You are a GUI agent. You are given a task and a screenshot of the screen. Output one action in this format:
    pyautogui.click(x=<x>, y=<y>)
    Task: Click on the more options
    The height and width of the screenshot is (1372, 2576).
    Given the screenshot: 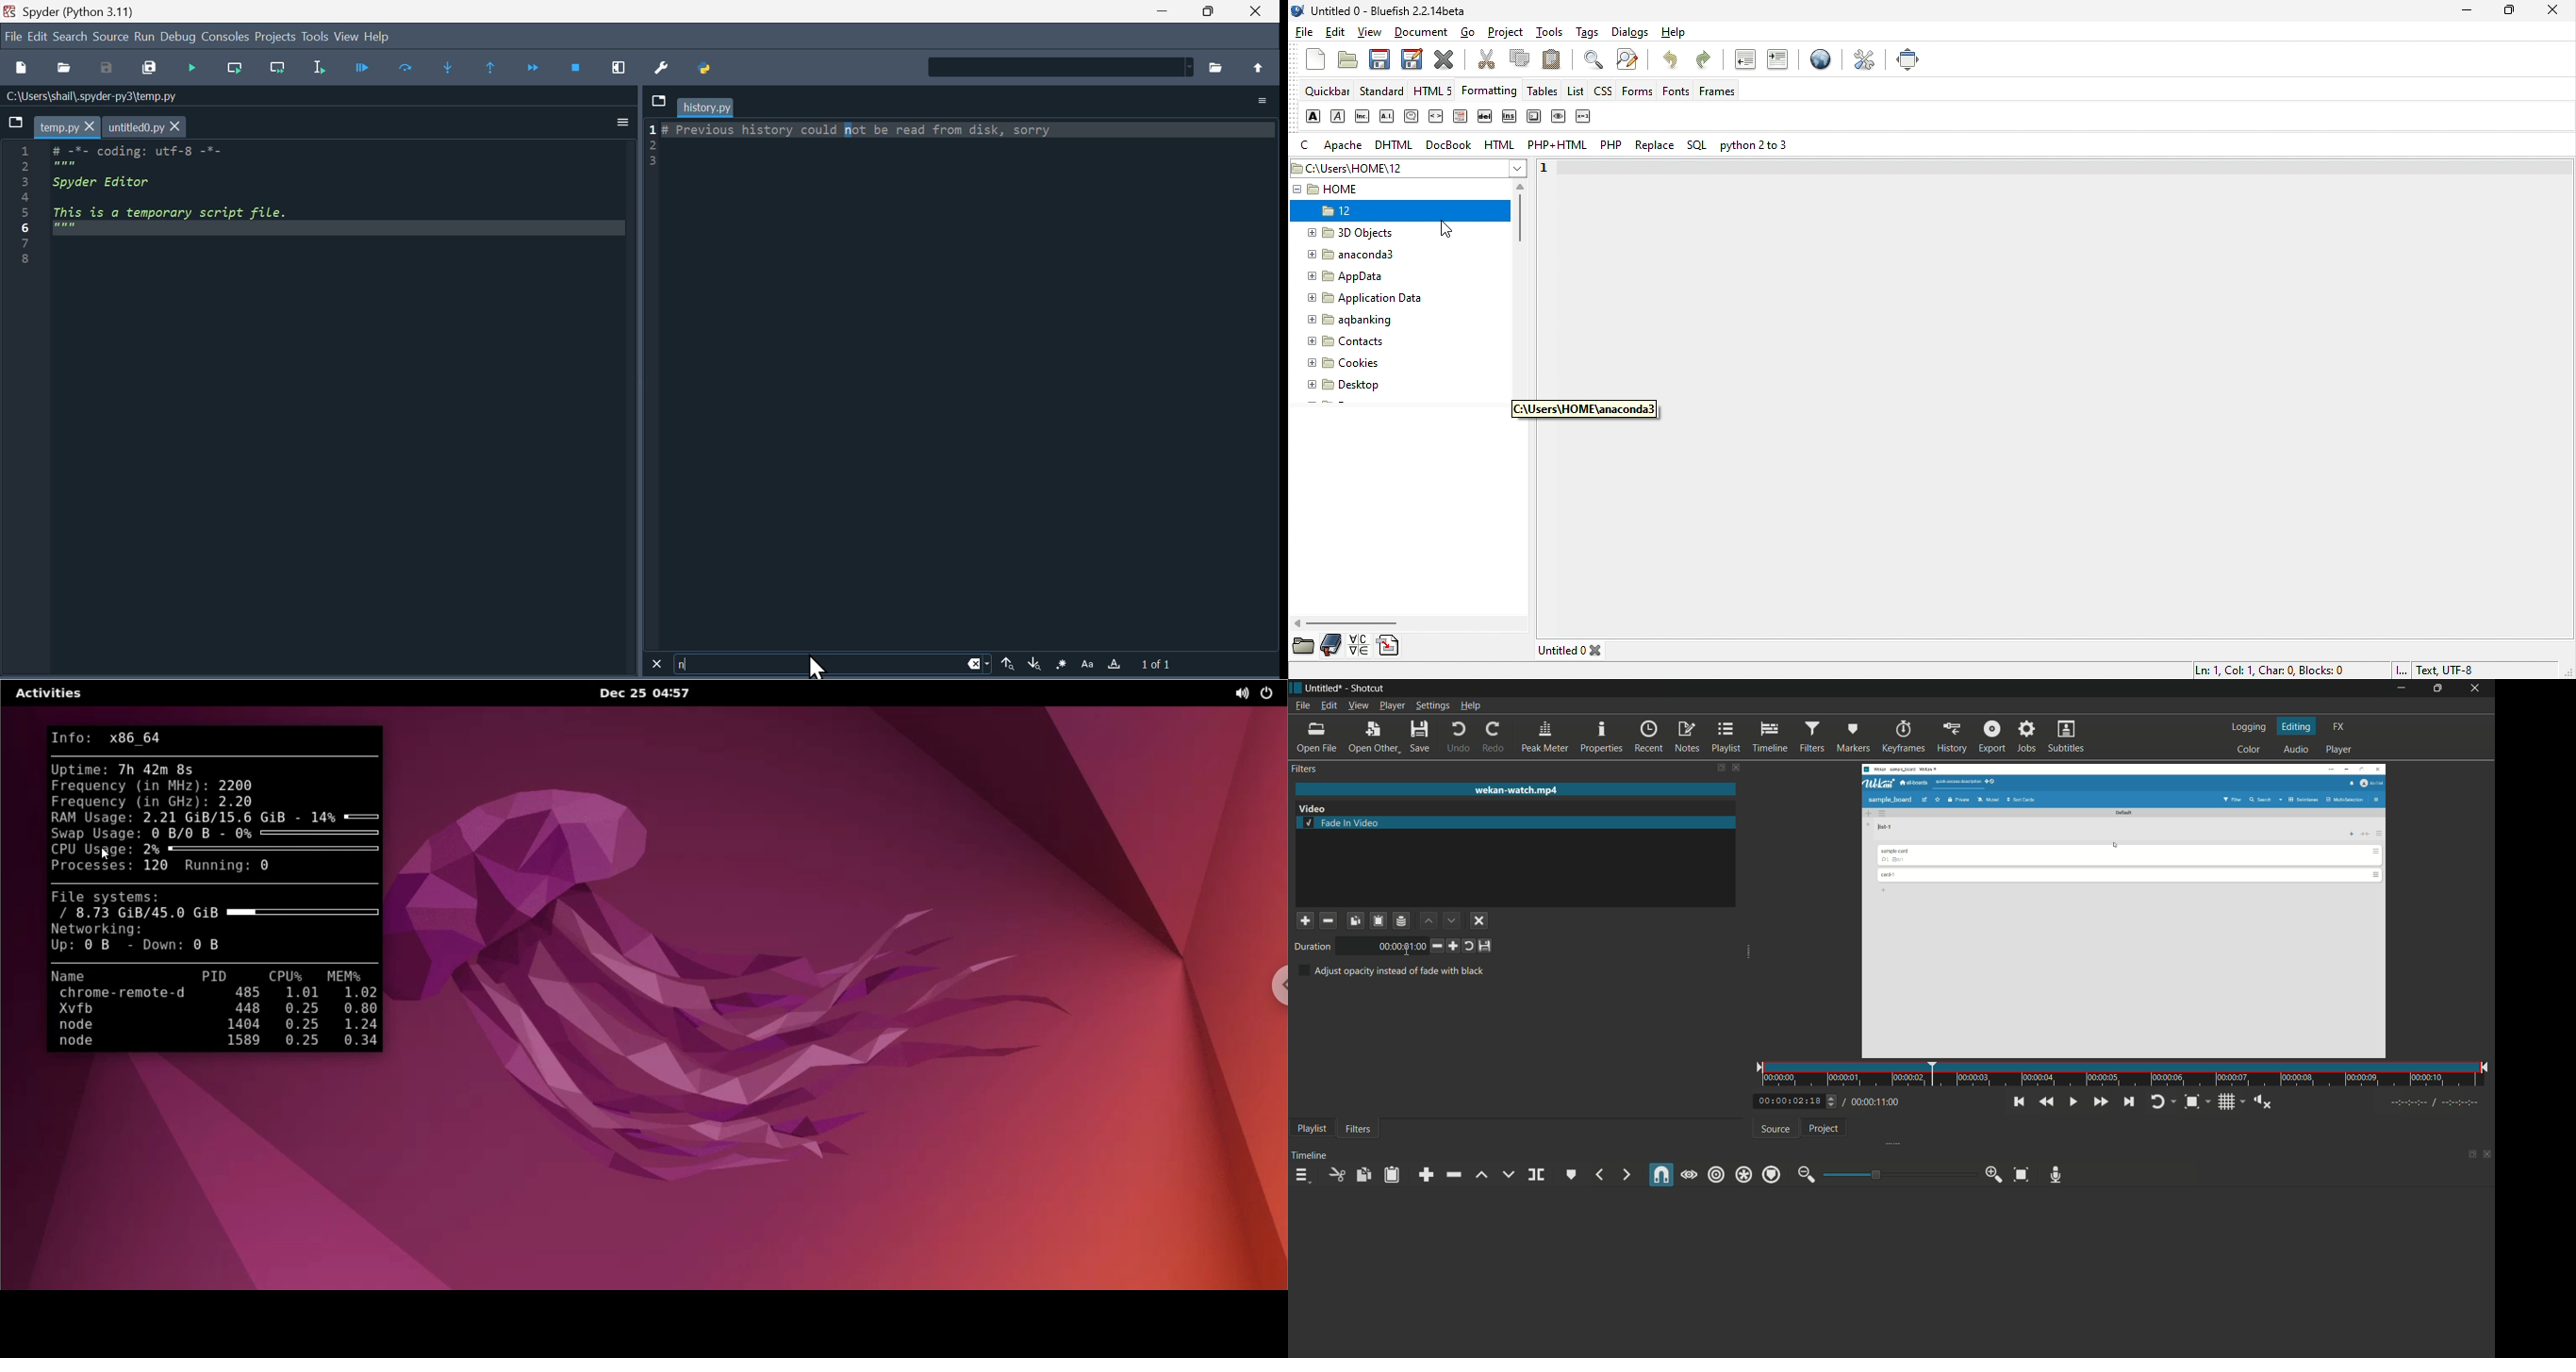 What is the action you would take?
    pyautogui.click(x=624, y=121)
    